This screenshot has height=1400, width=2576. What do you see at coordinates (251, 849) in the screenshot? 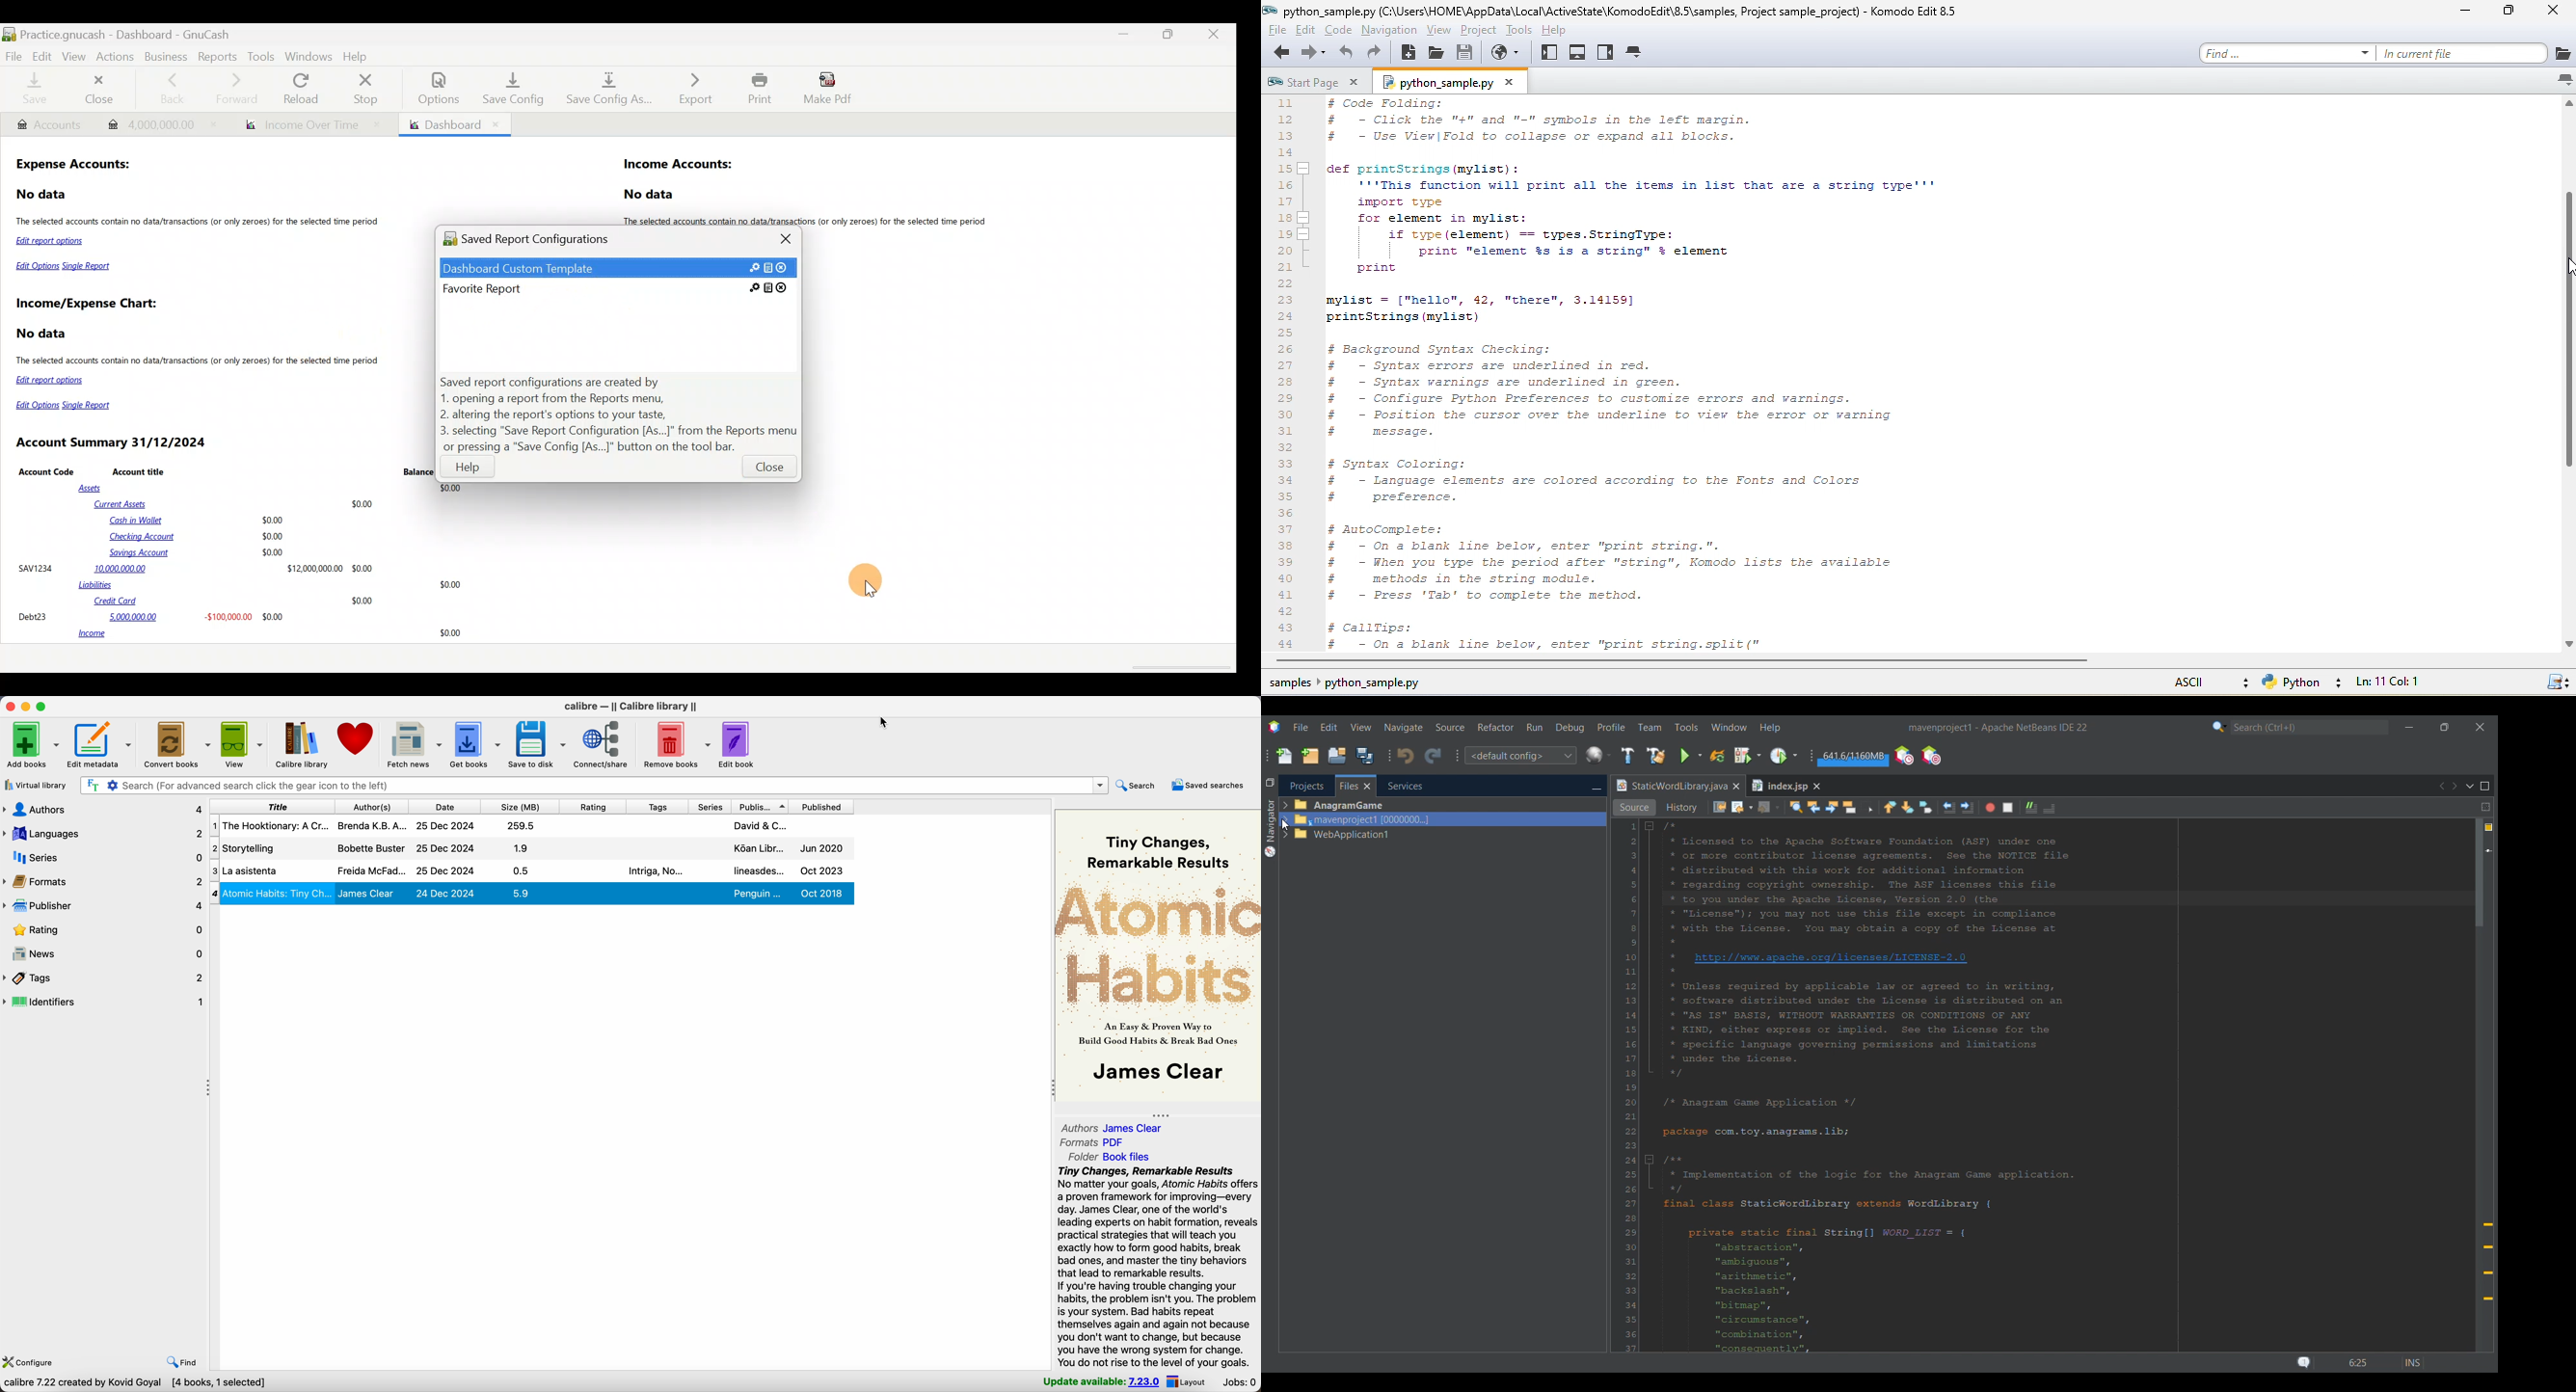
I see `storytelling` at bounding box center [251, 849].